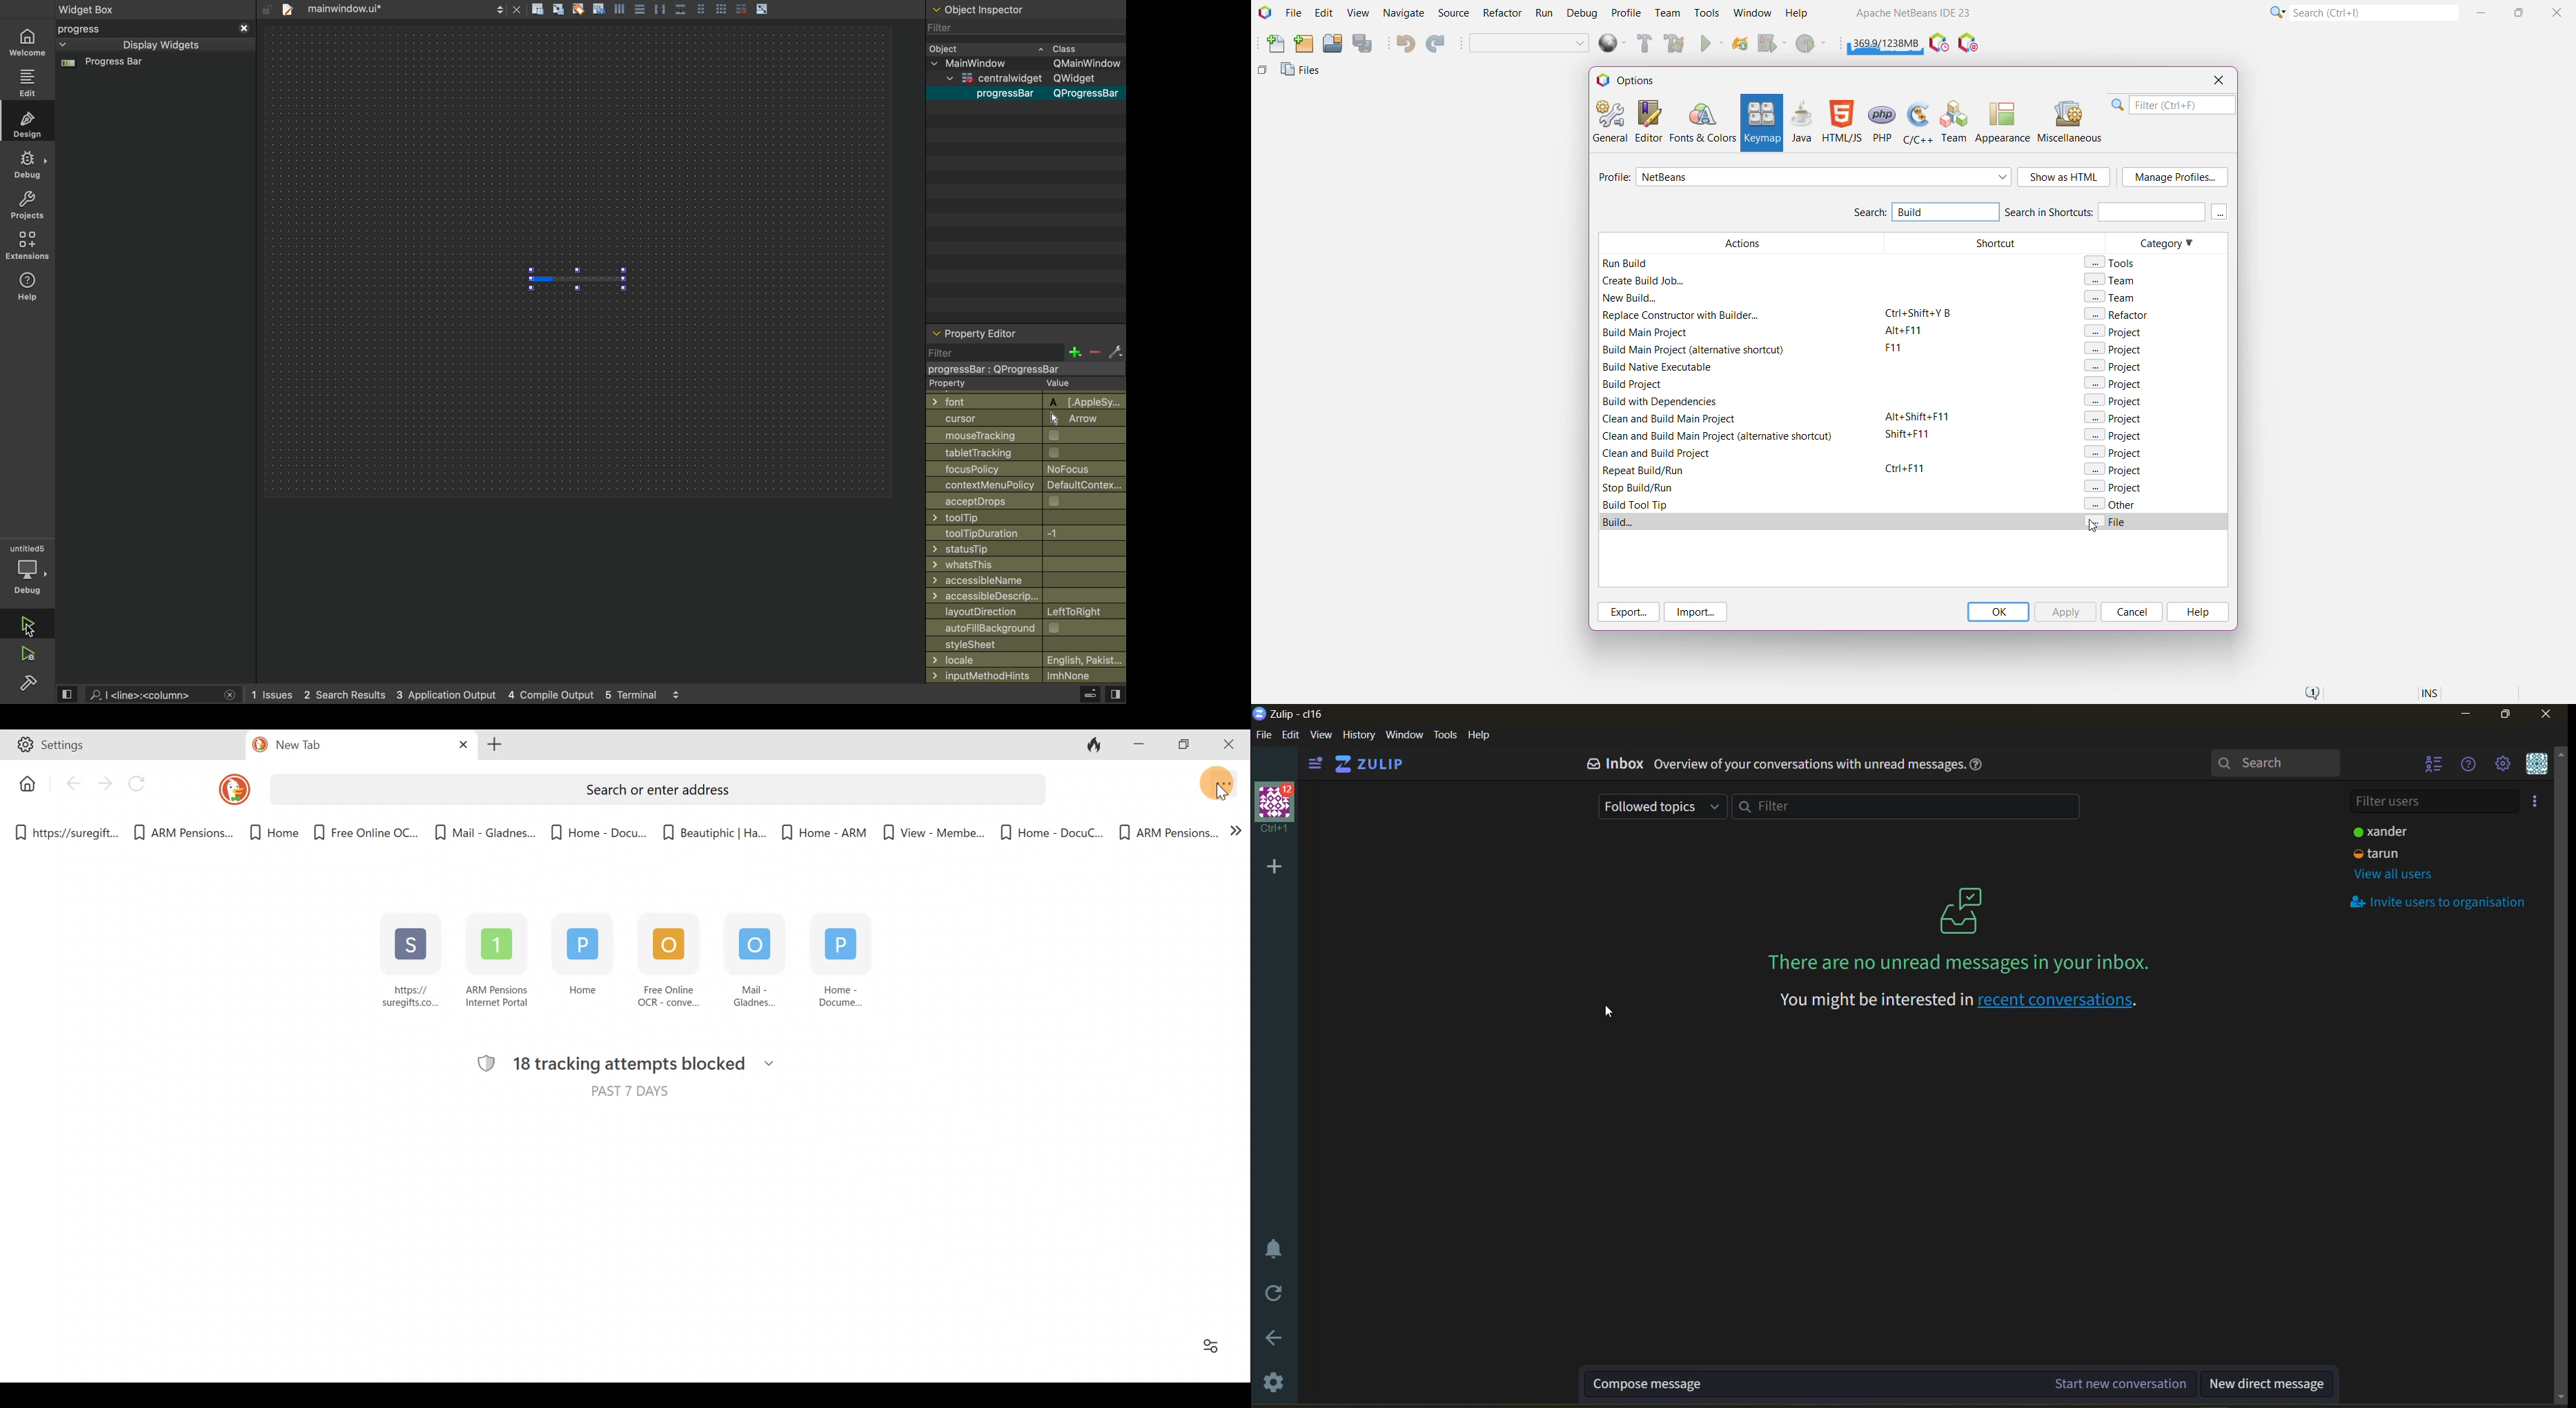  What do you see at coordinates (579, 276) in the screenshot?
I see `progressbar` at bounding box center [579, 276].